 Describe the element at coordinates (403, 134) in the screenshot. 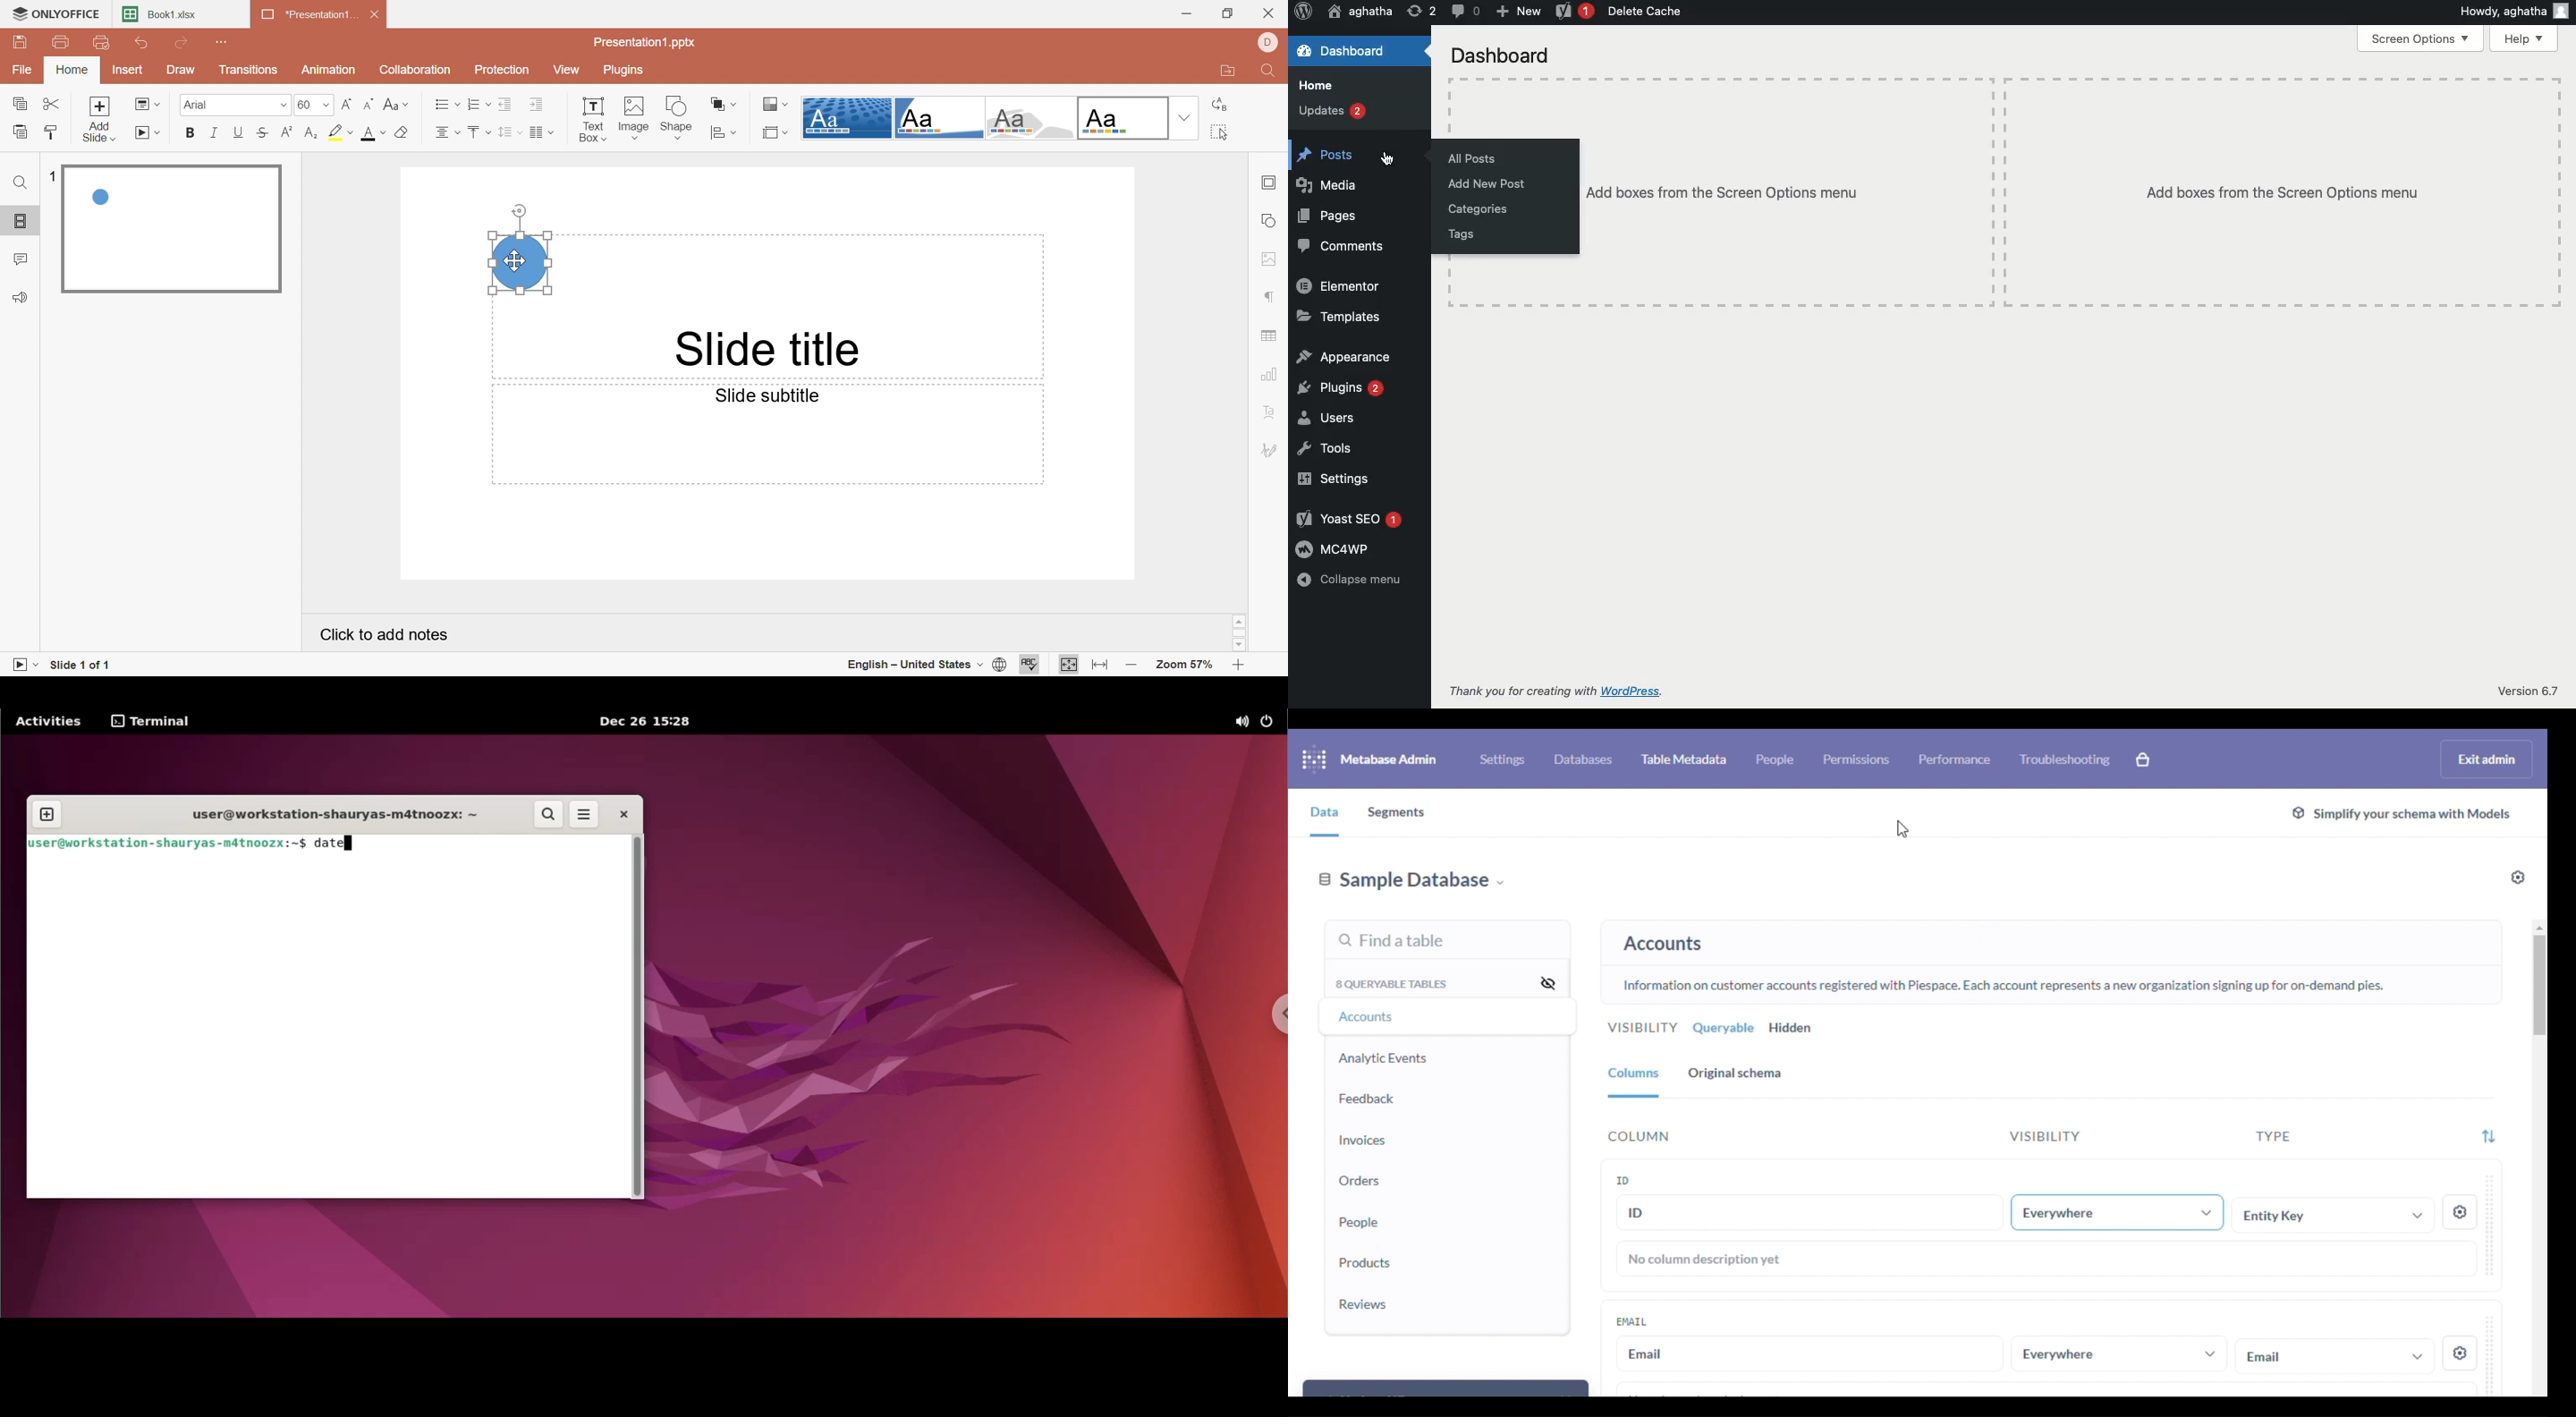

I see `Clear style` at that location.